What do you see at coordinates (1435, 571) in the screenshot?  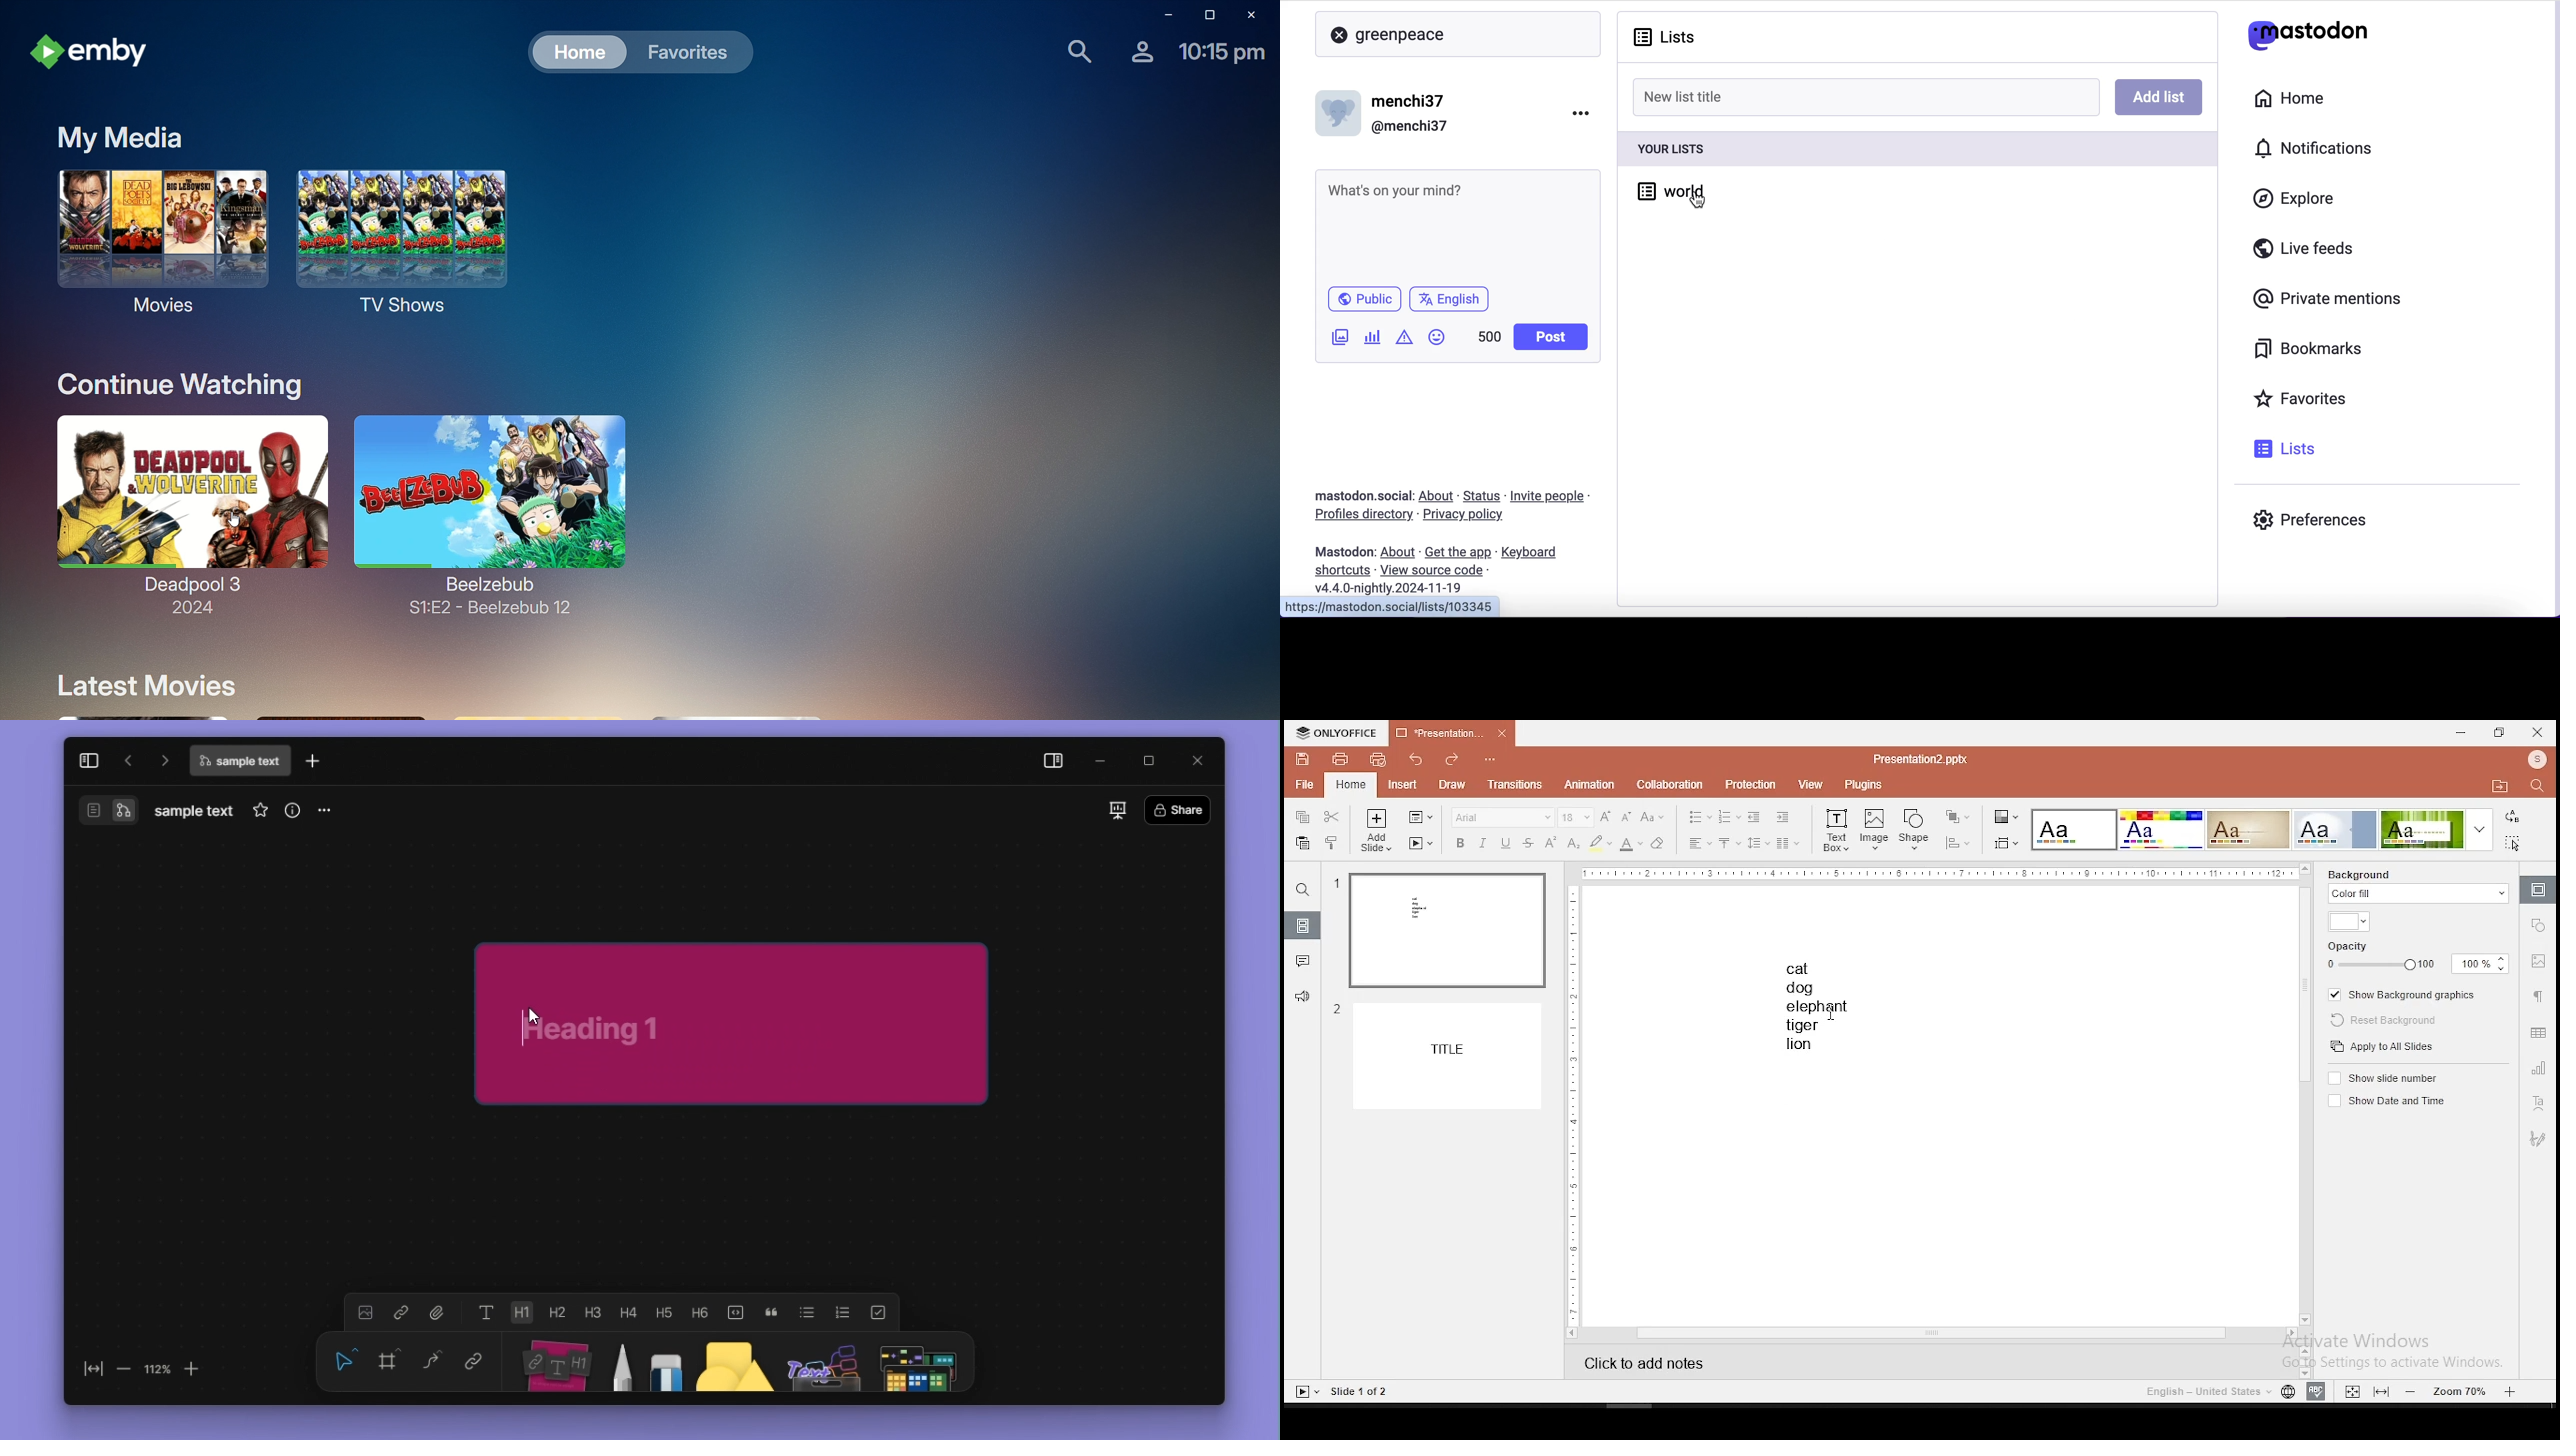 I see `view source code` at bounding box center [1435, 571].